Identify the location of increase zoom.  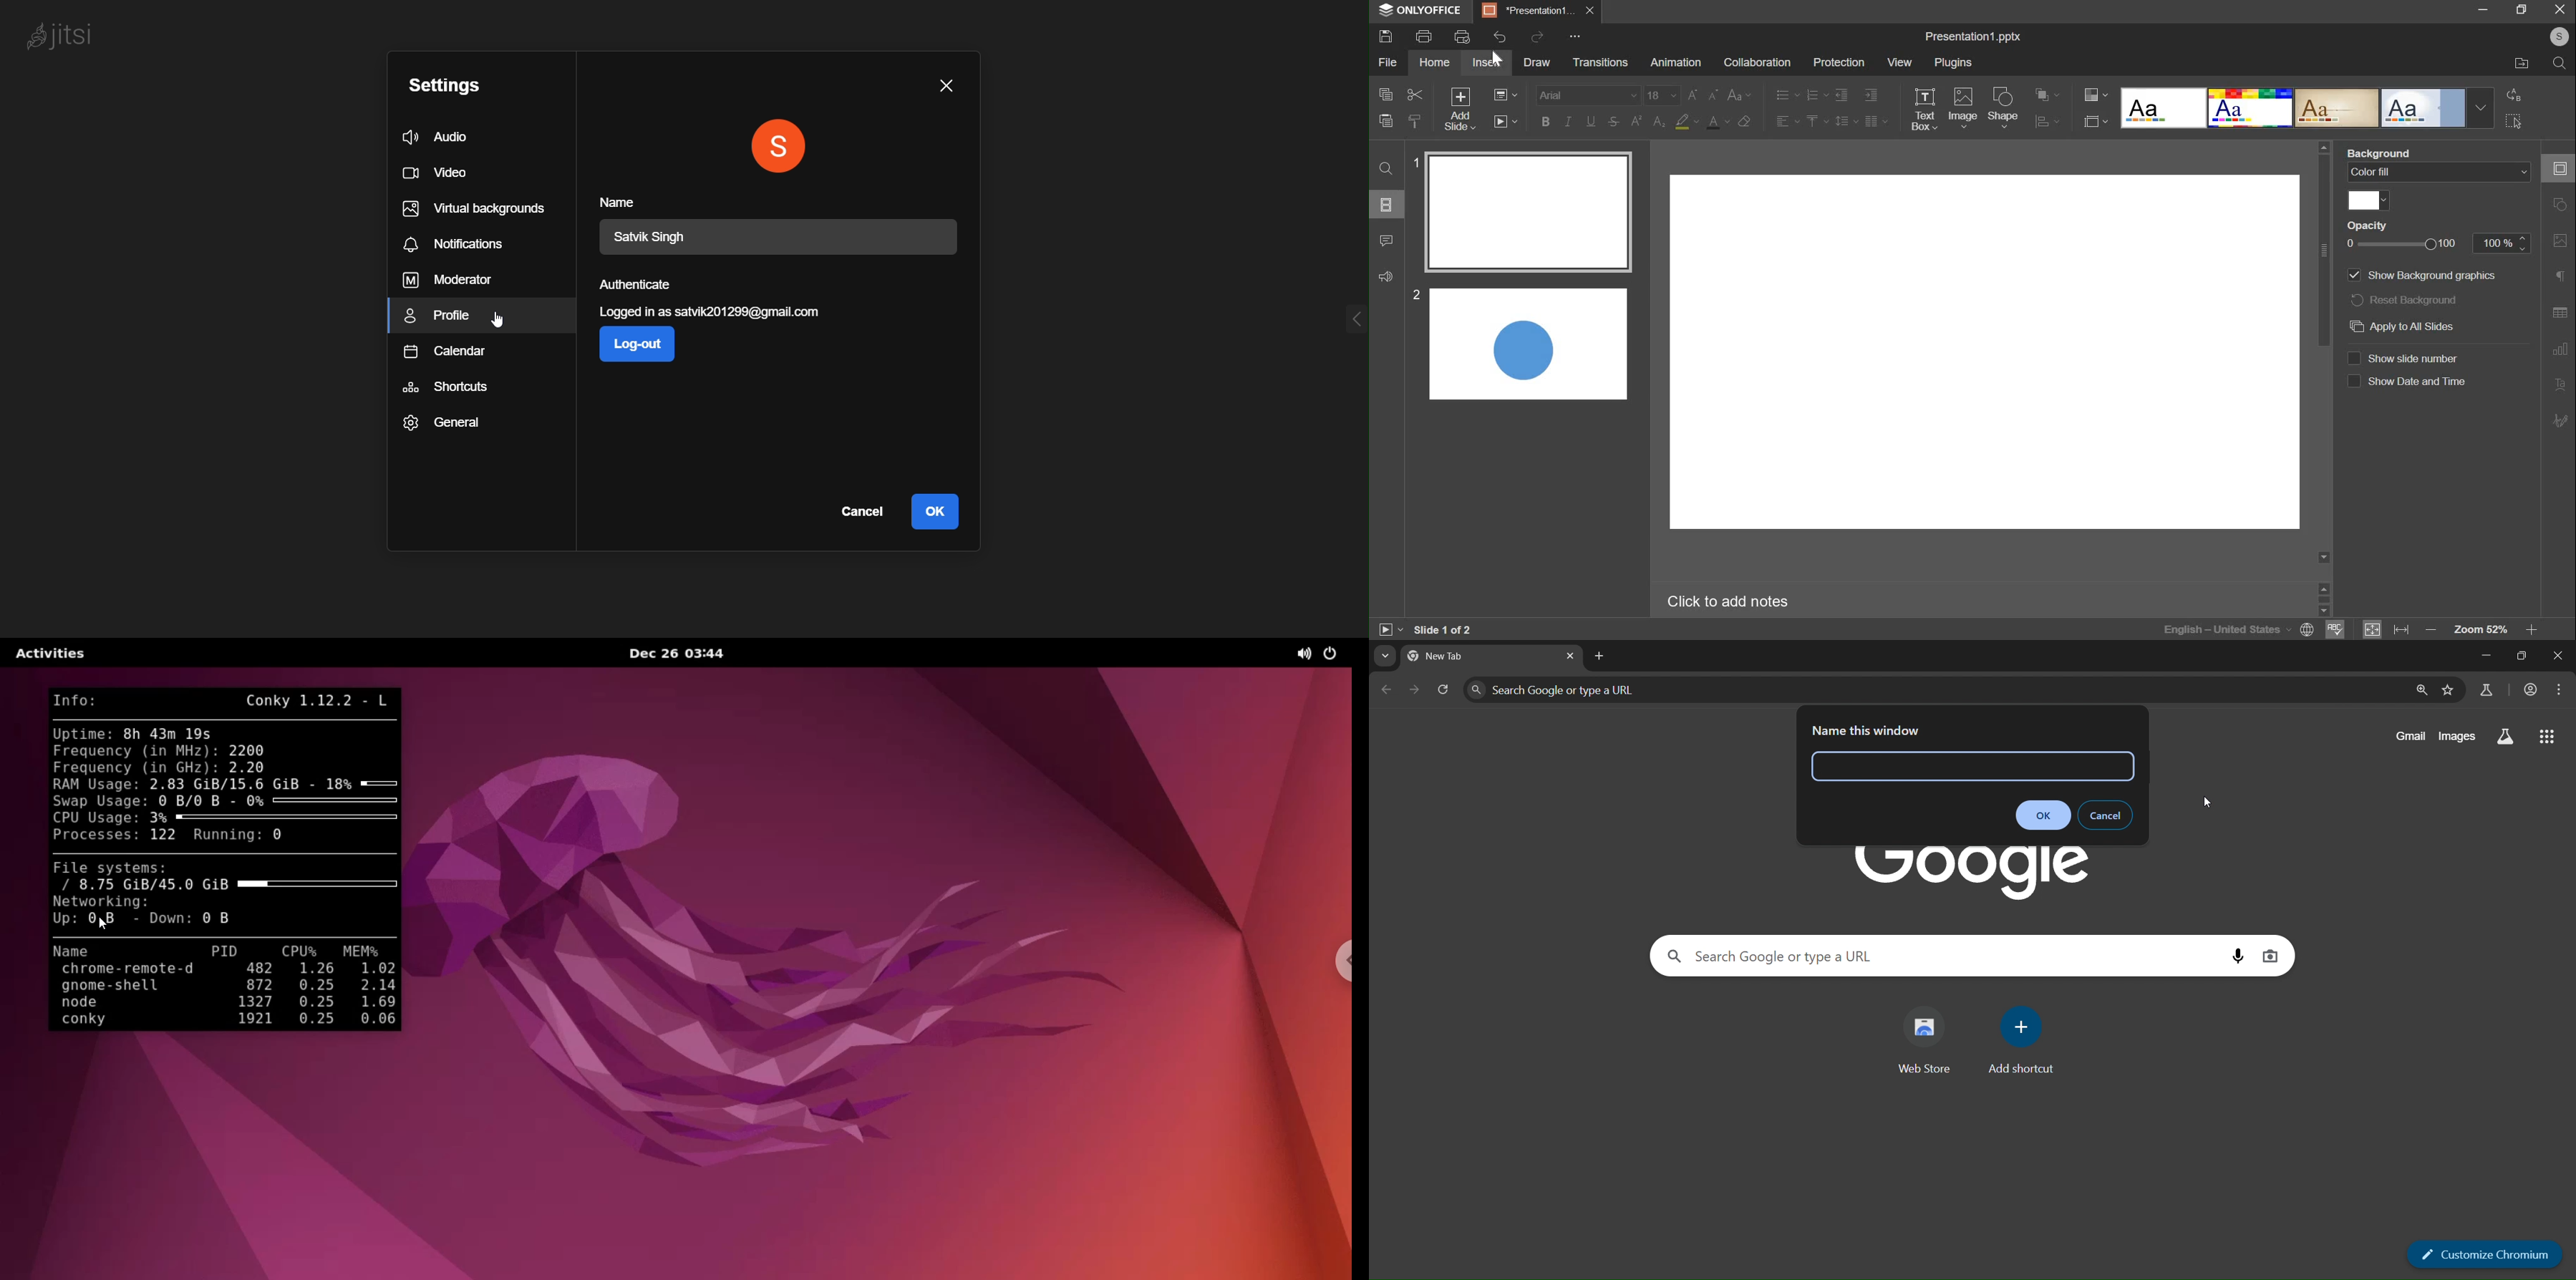
(2534, 629).